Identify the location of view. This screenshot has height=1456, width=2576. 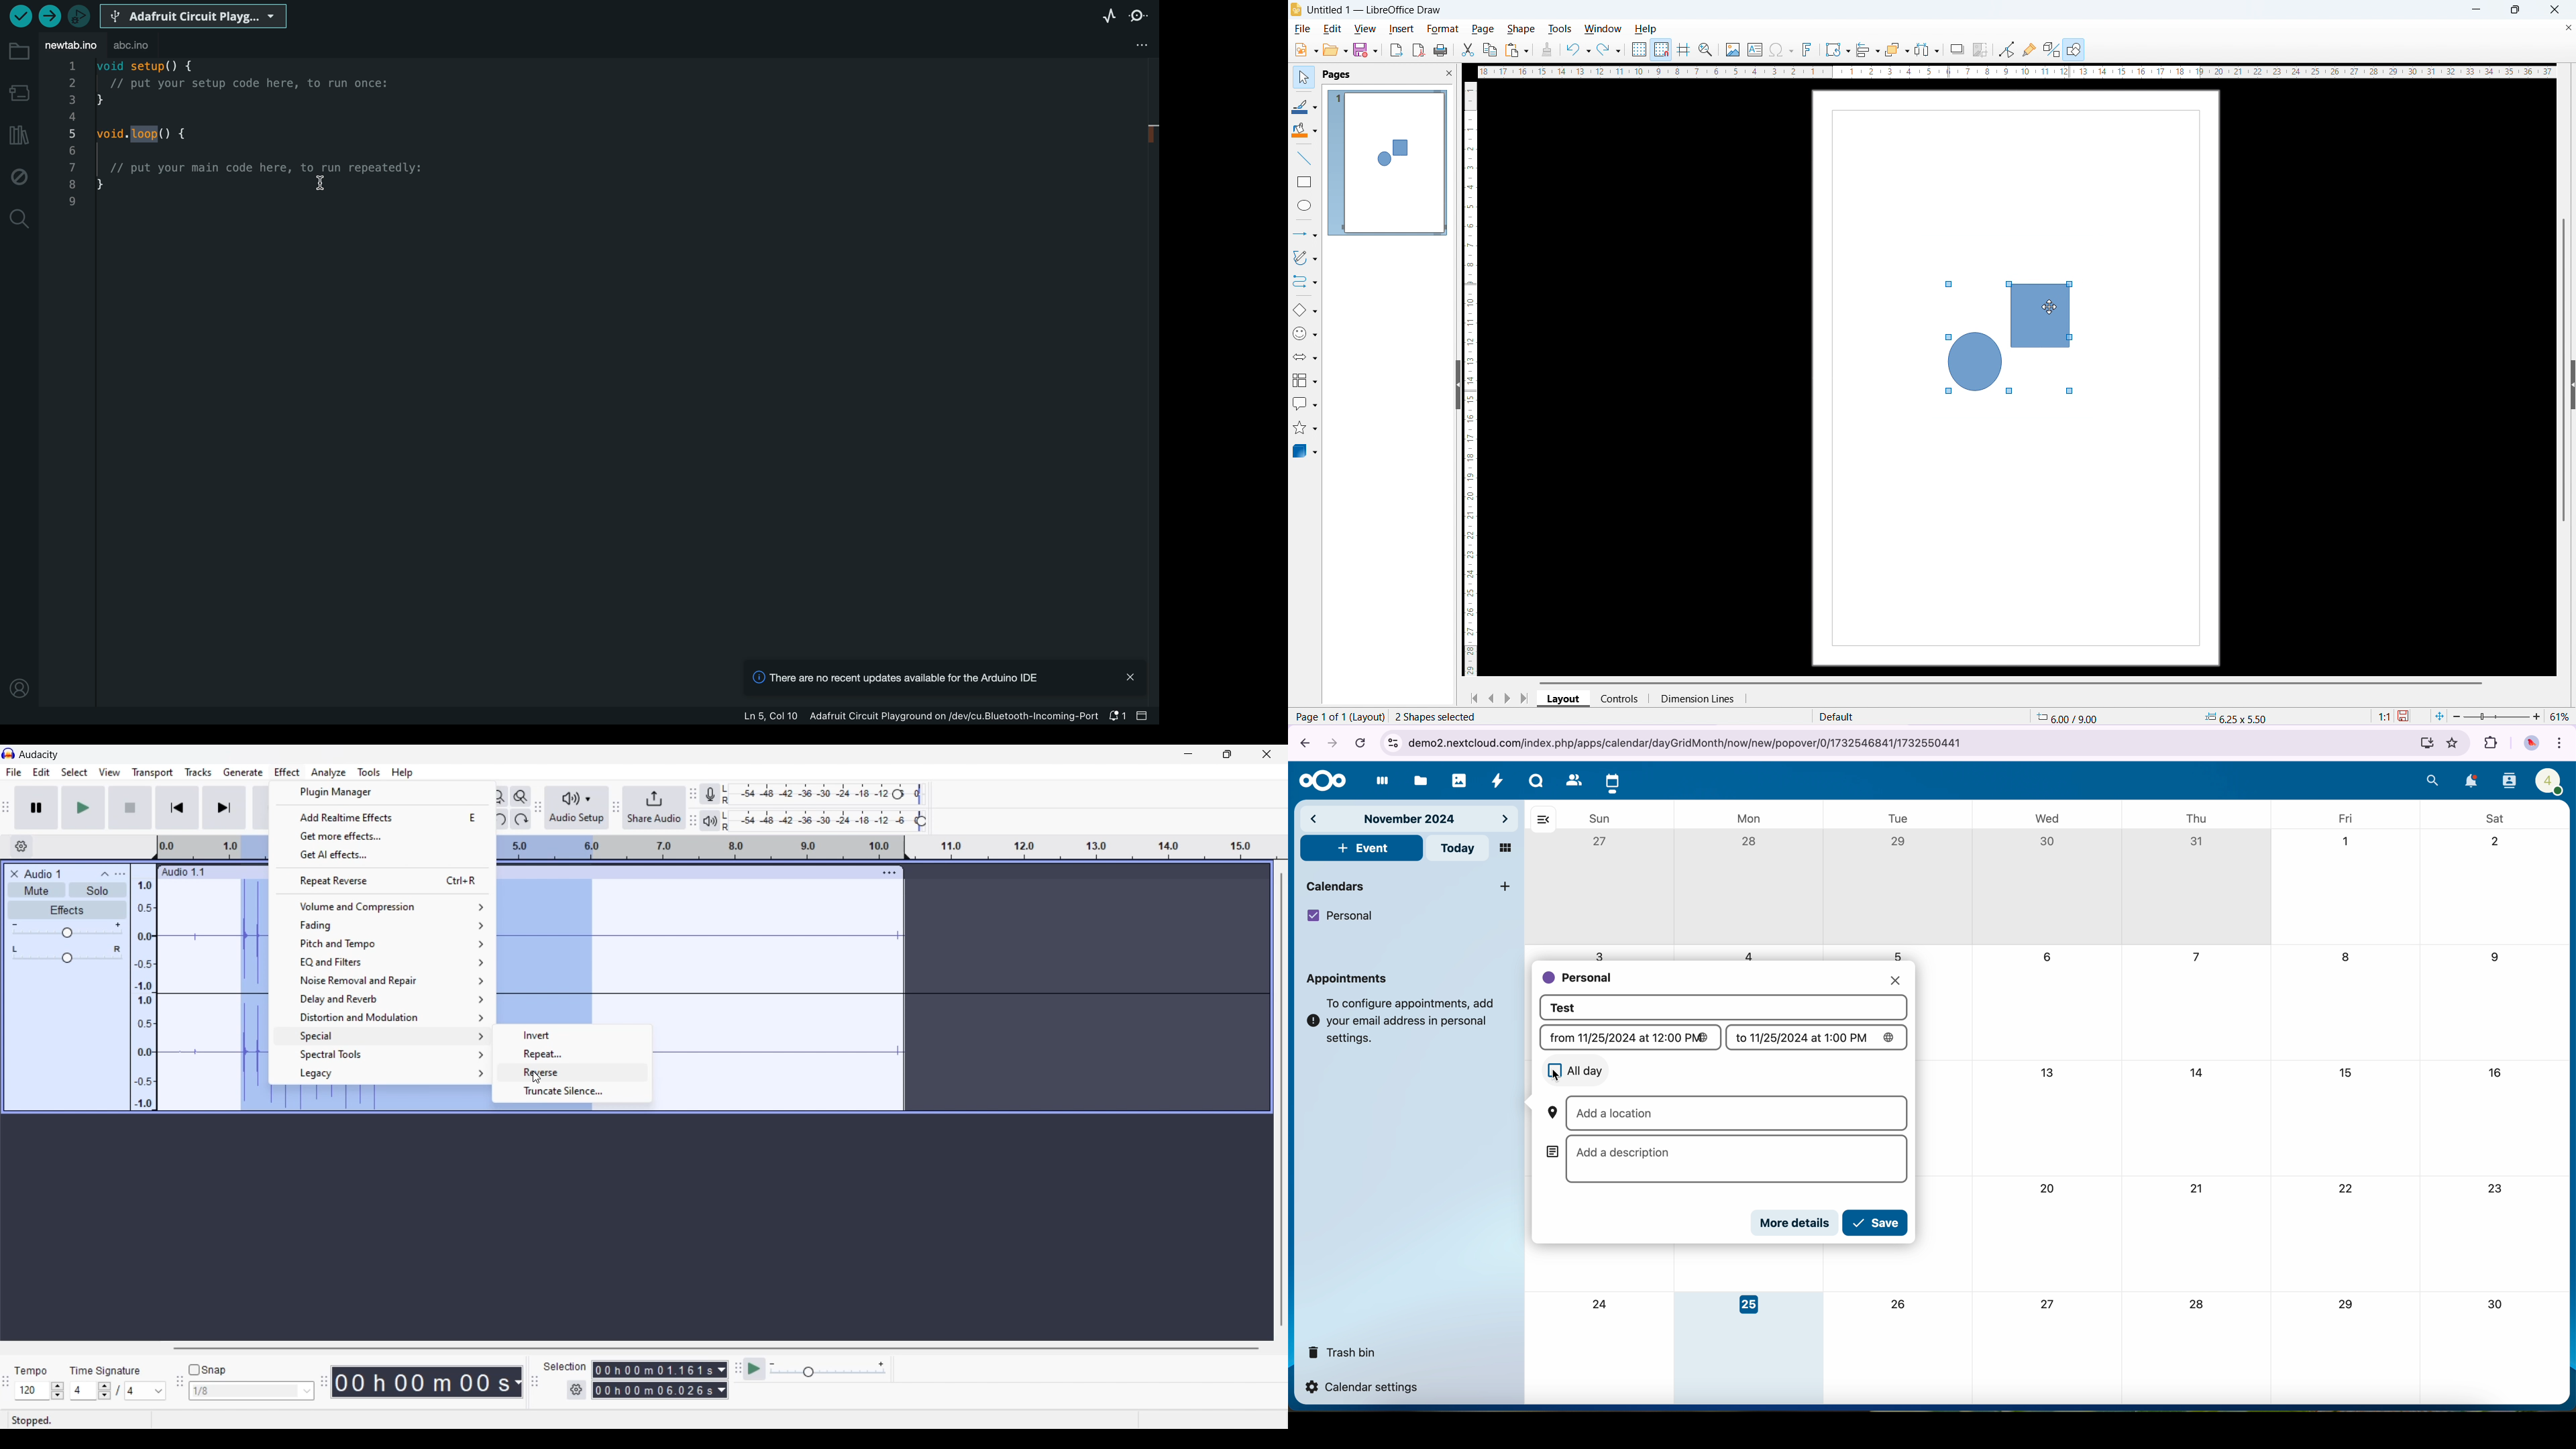
(1365, 30).